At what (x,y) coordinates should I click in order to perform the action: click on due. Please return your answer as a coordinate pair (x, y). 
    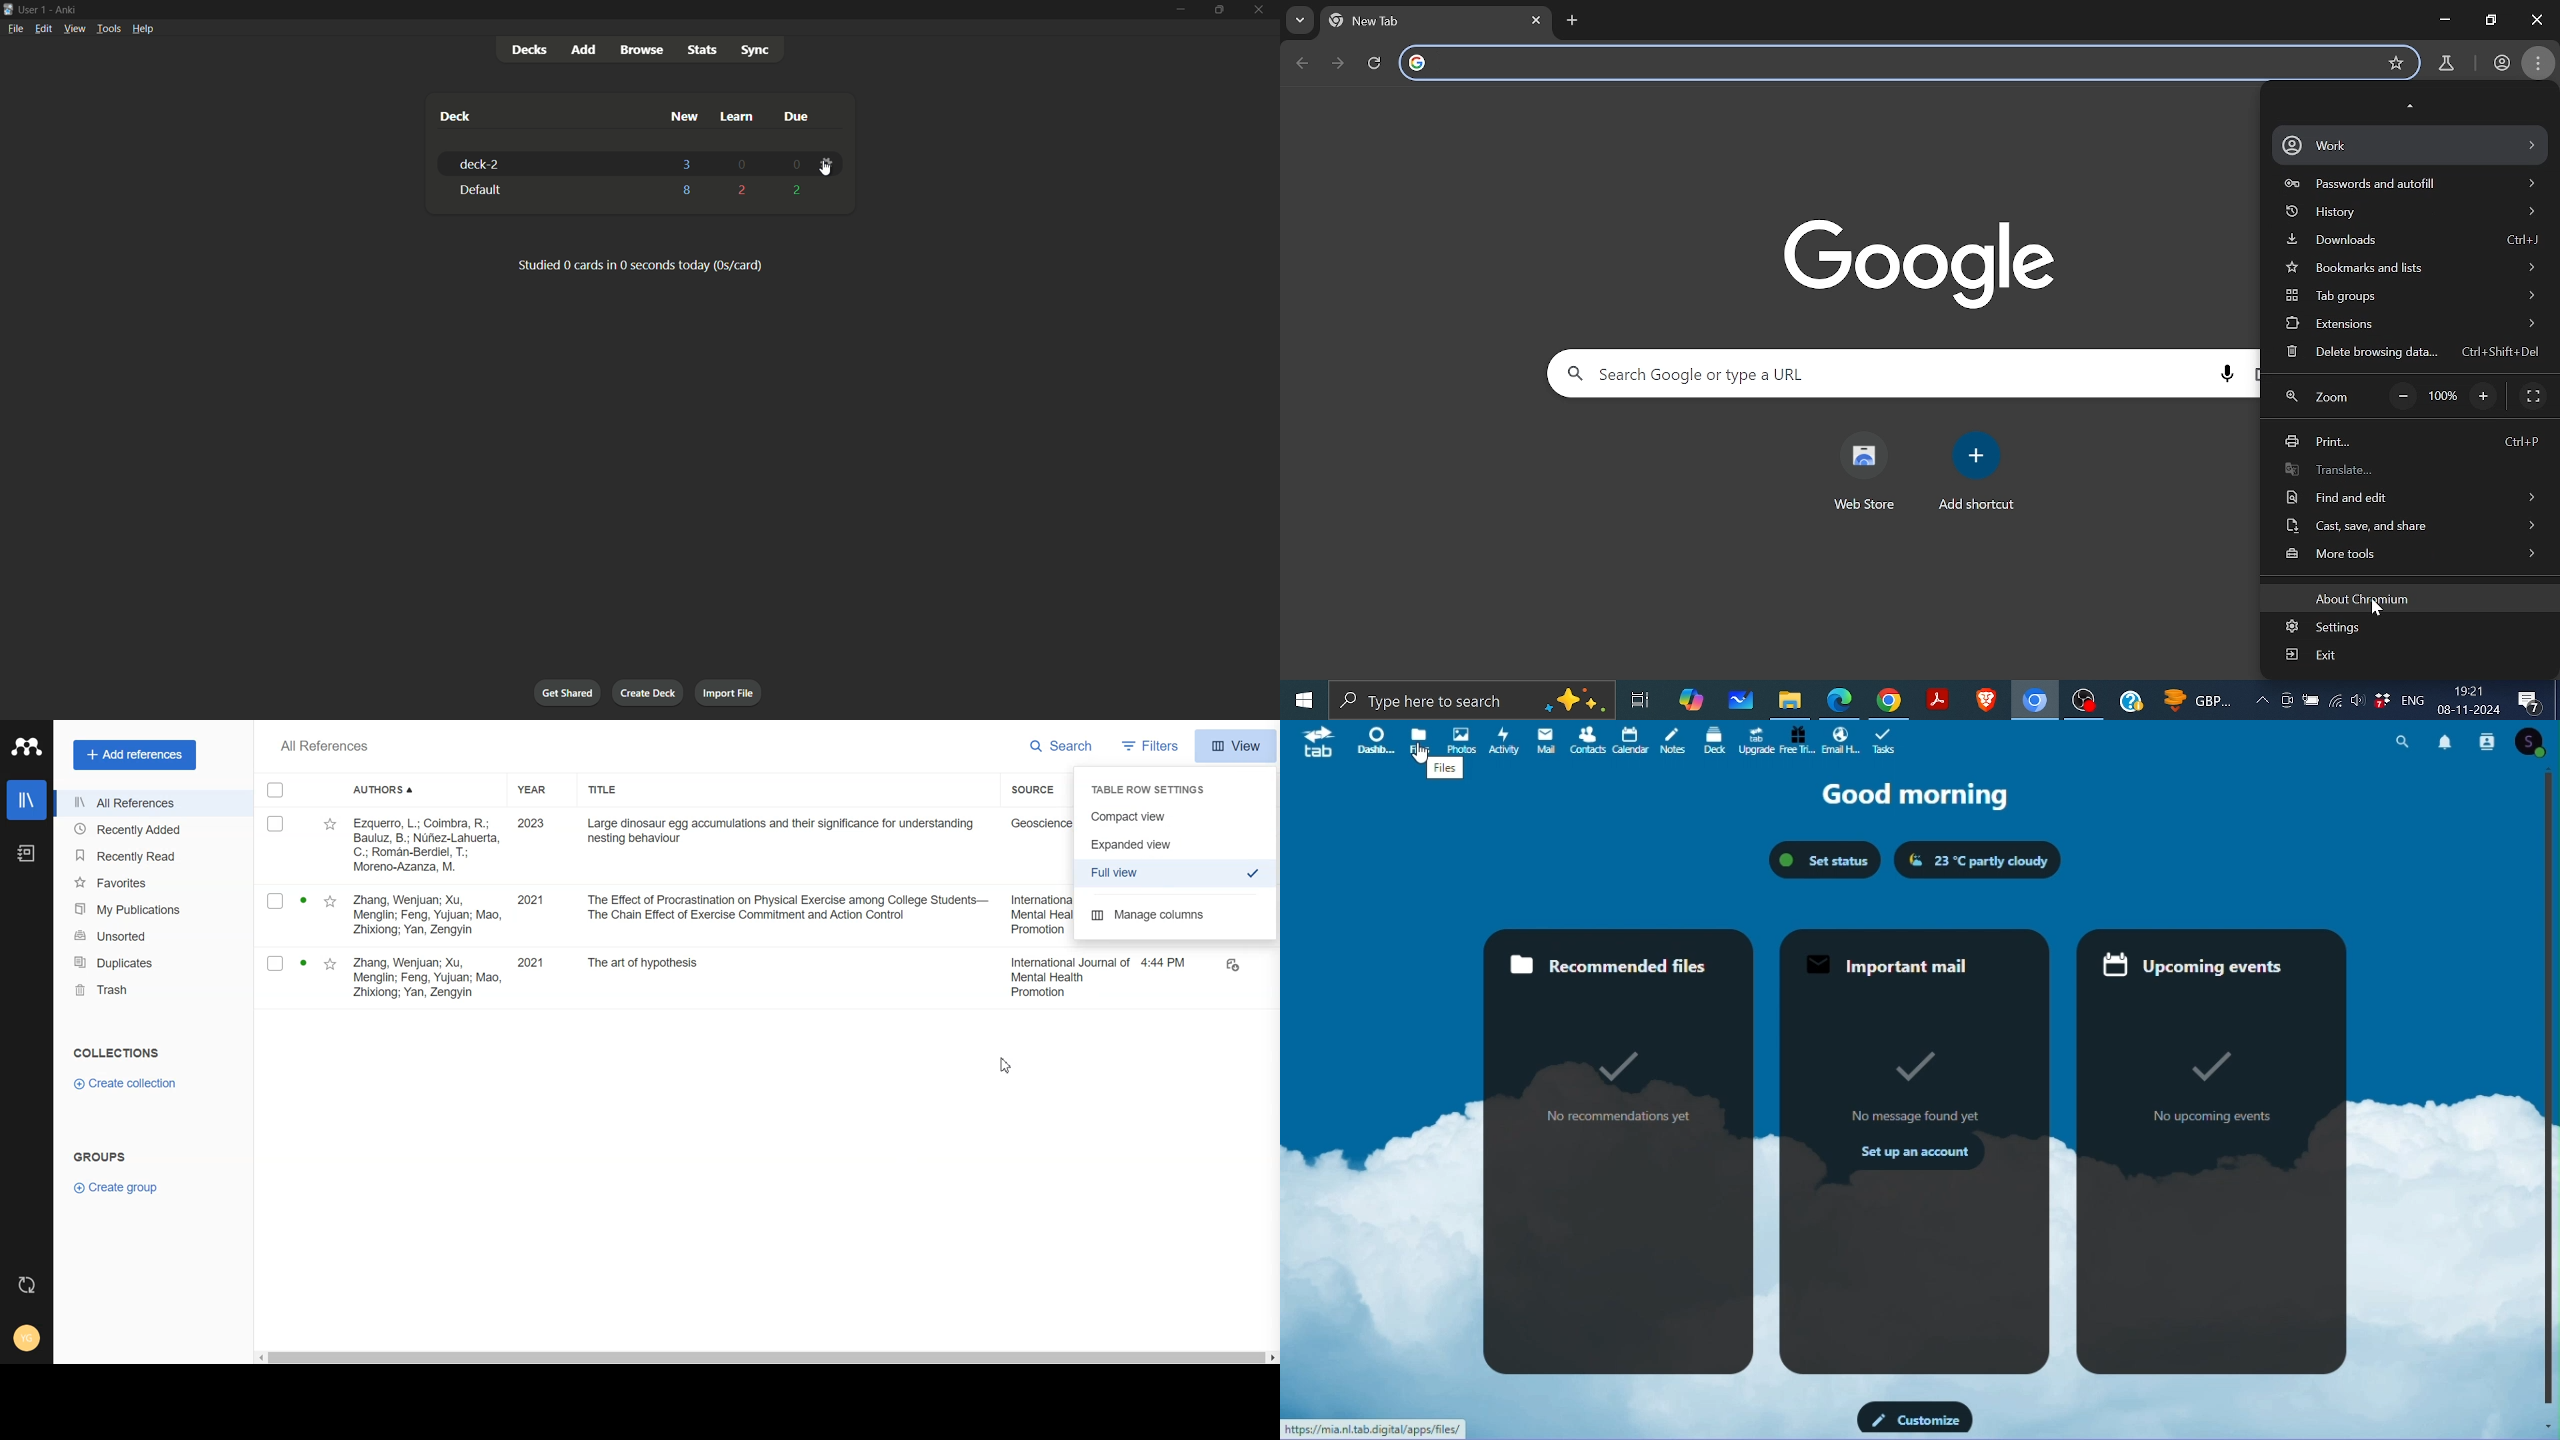
    Looking at the image, I should click on (795, 116).